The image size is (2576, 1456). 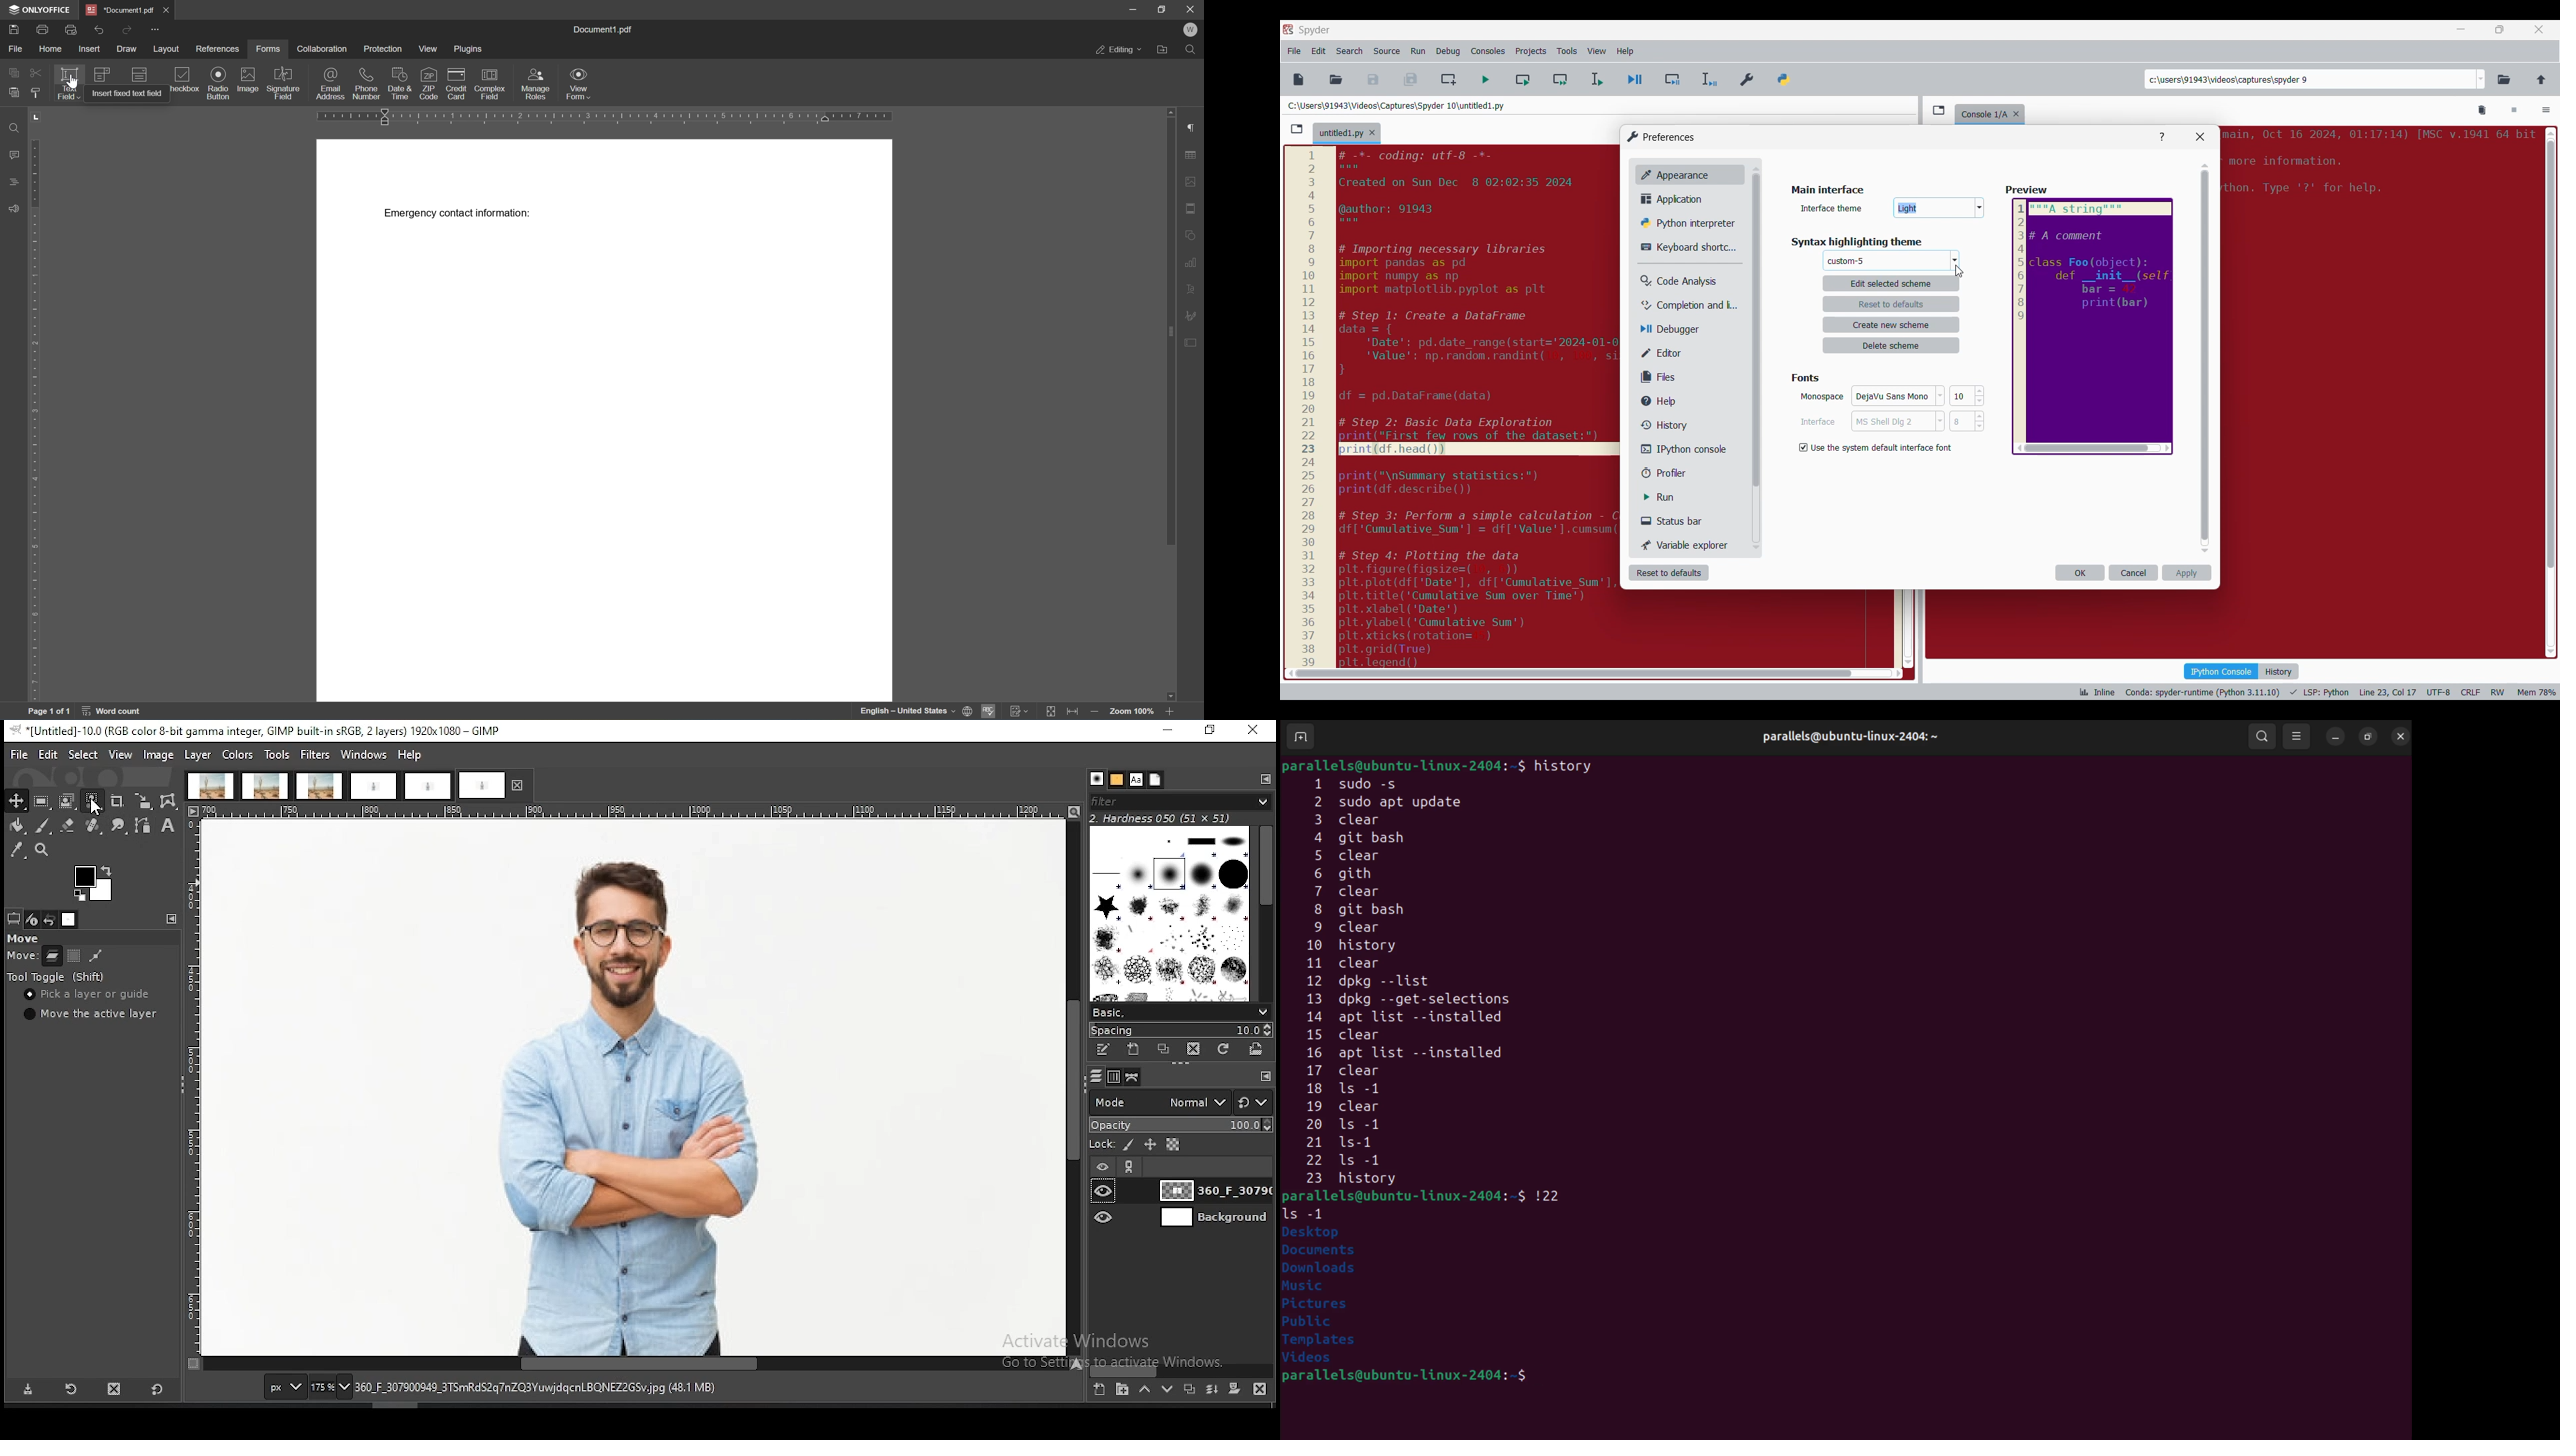 I want to click on File menu , so click(x=1294, y=51).